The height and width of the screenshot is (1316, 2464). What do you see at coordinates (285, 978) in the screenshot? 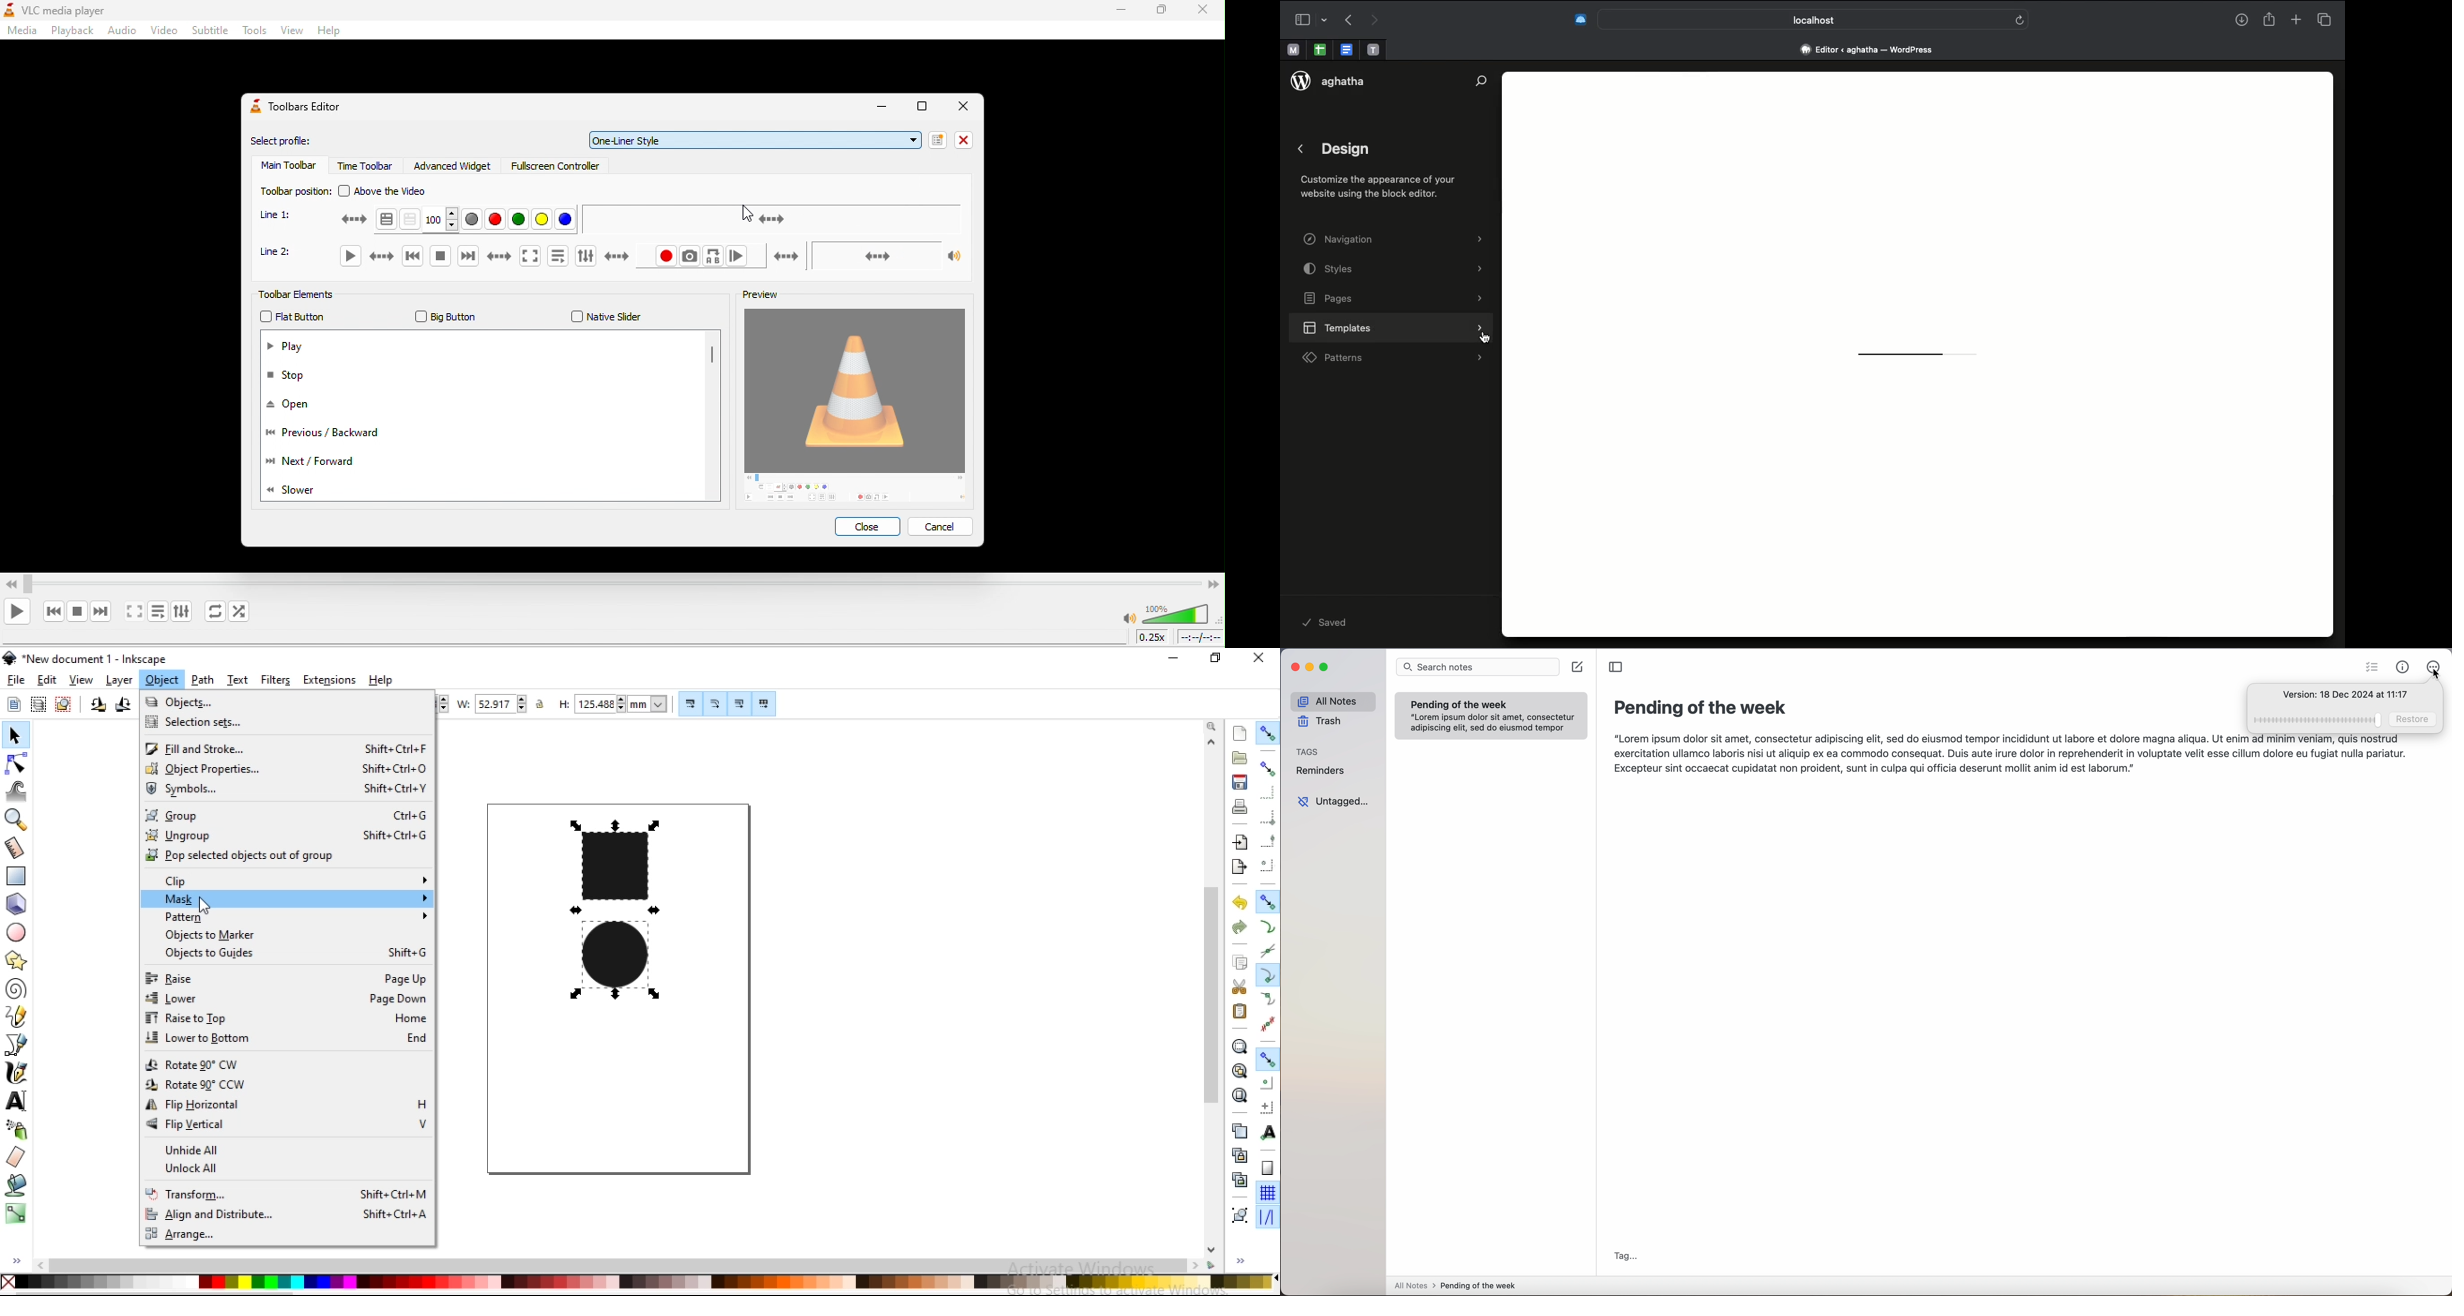
I see `raise` at bounding box center [285, 978].